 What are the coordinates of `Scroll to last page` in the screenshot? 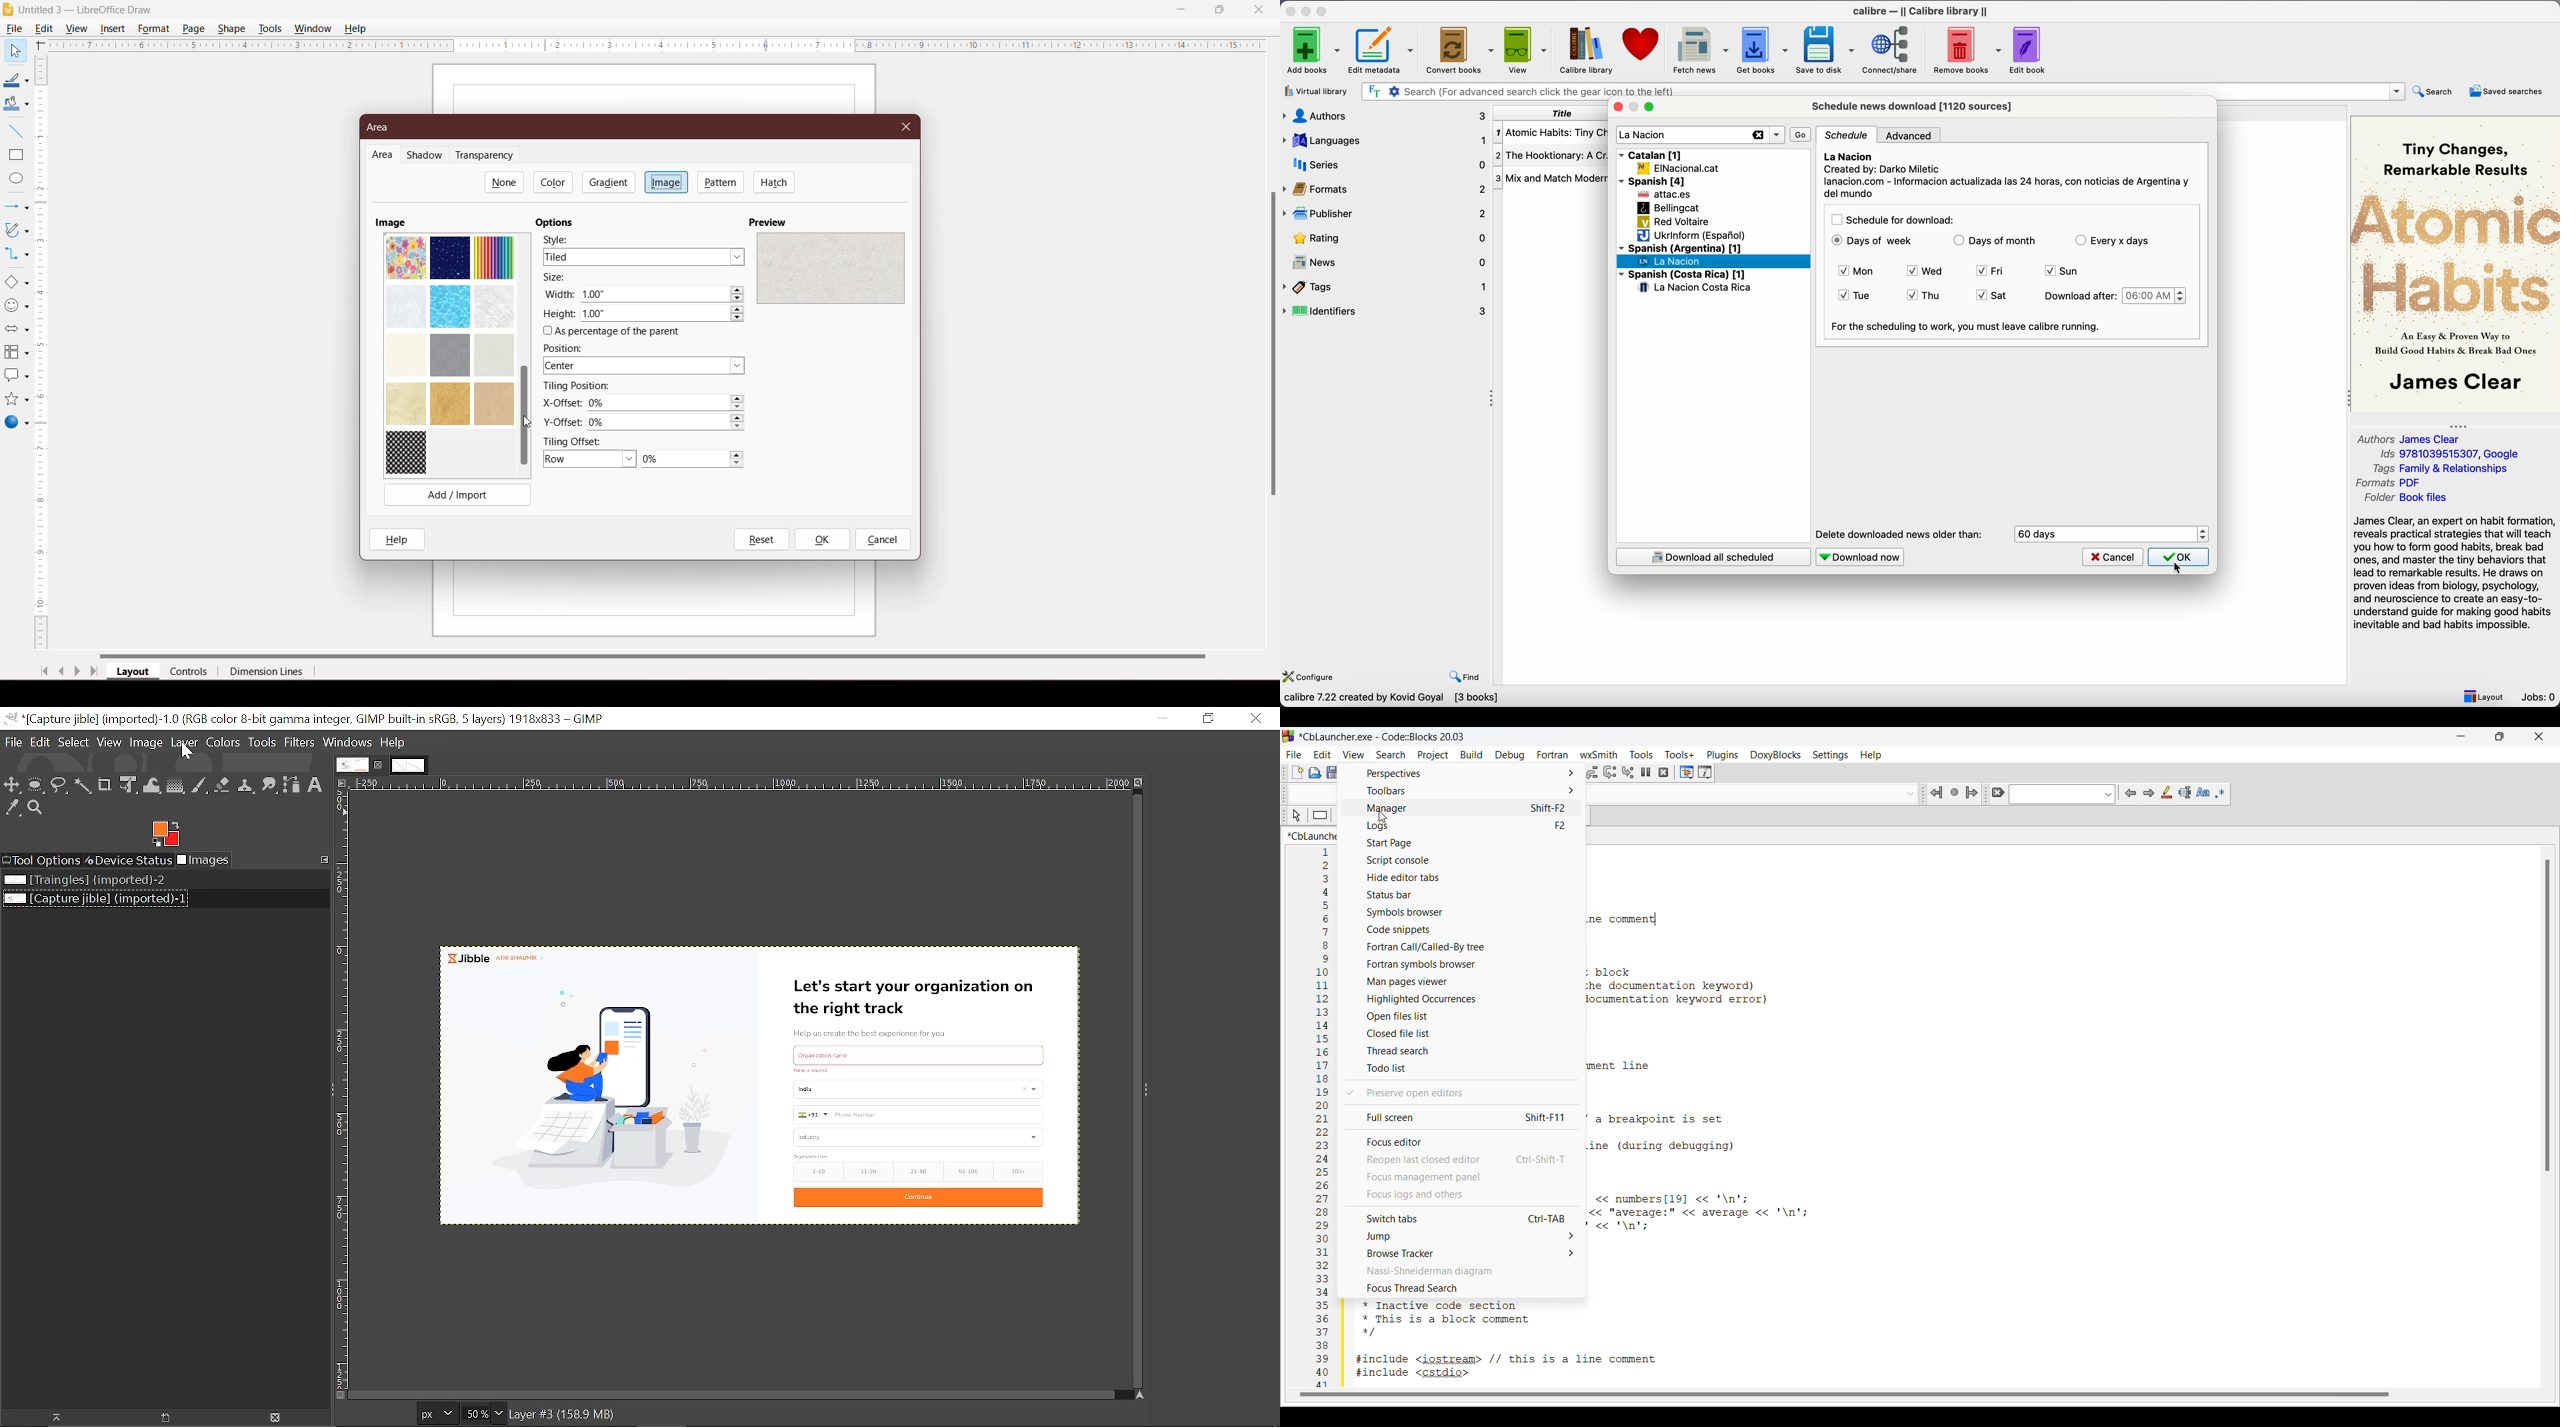 It's located at (95, 673).